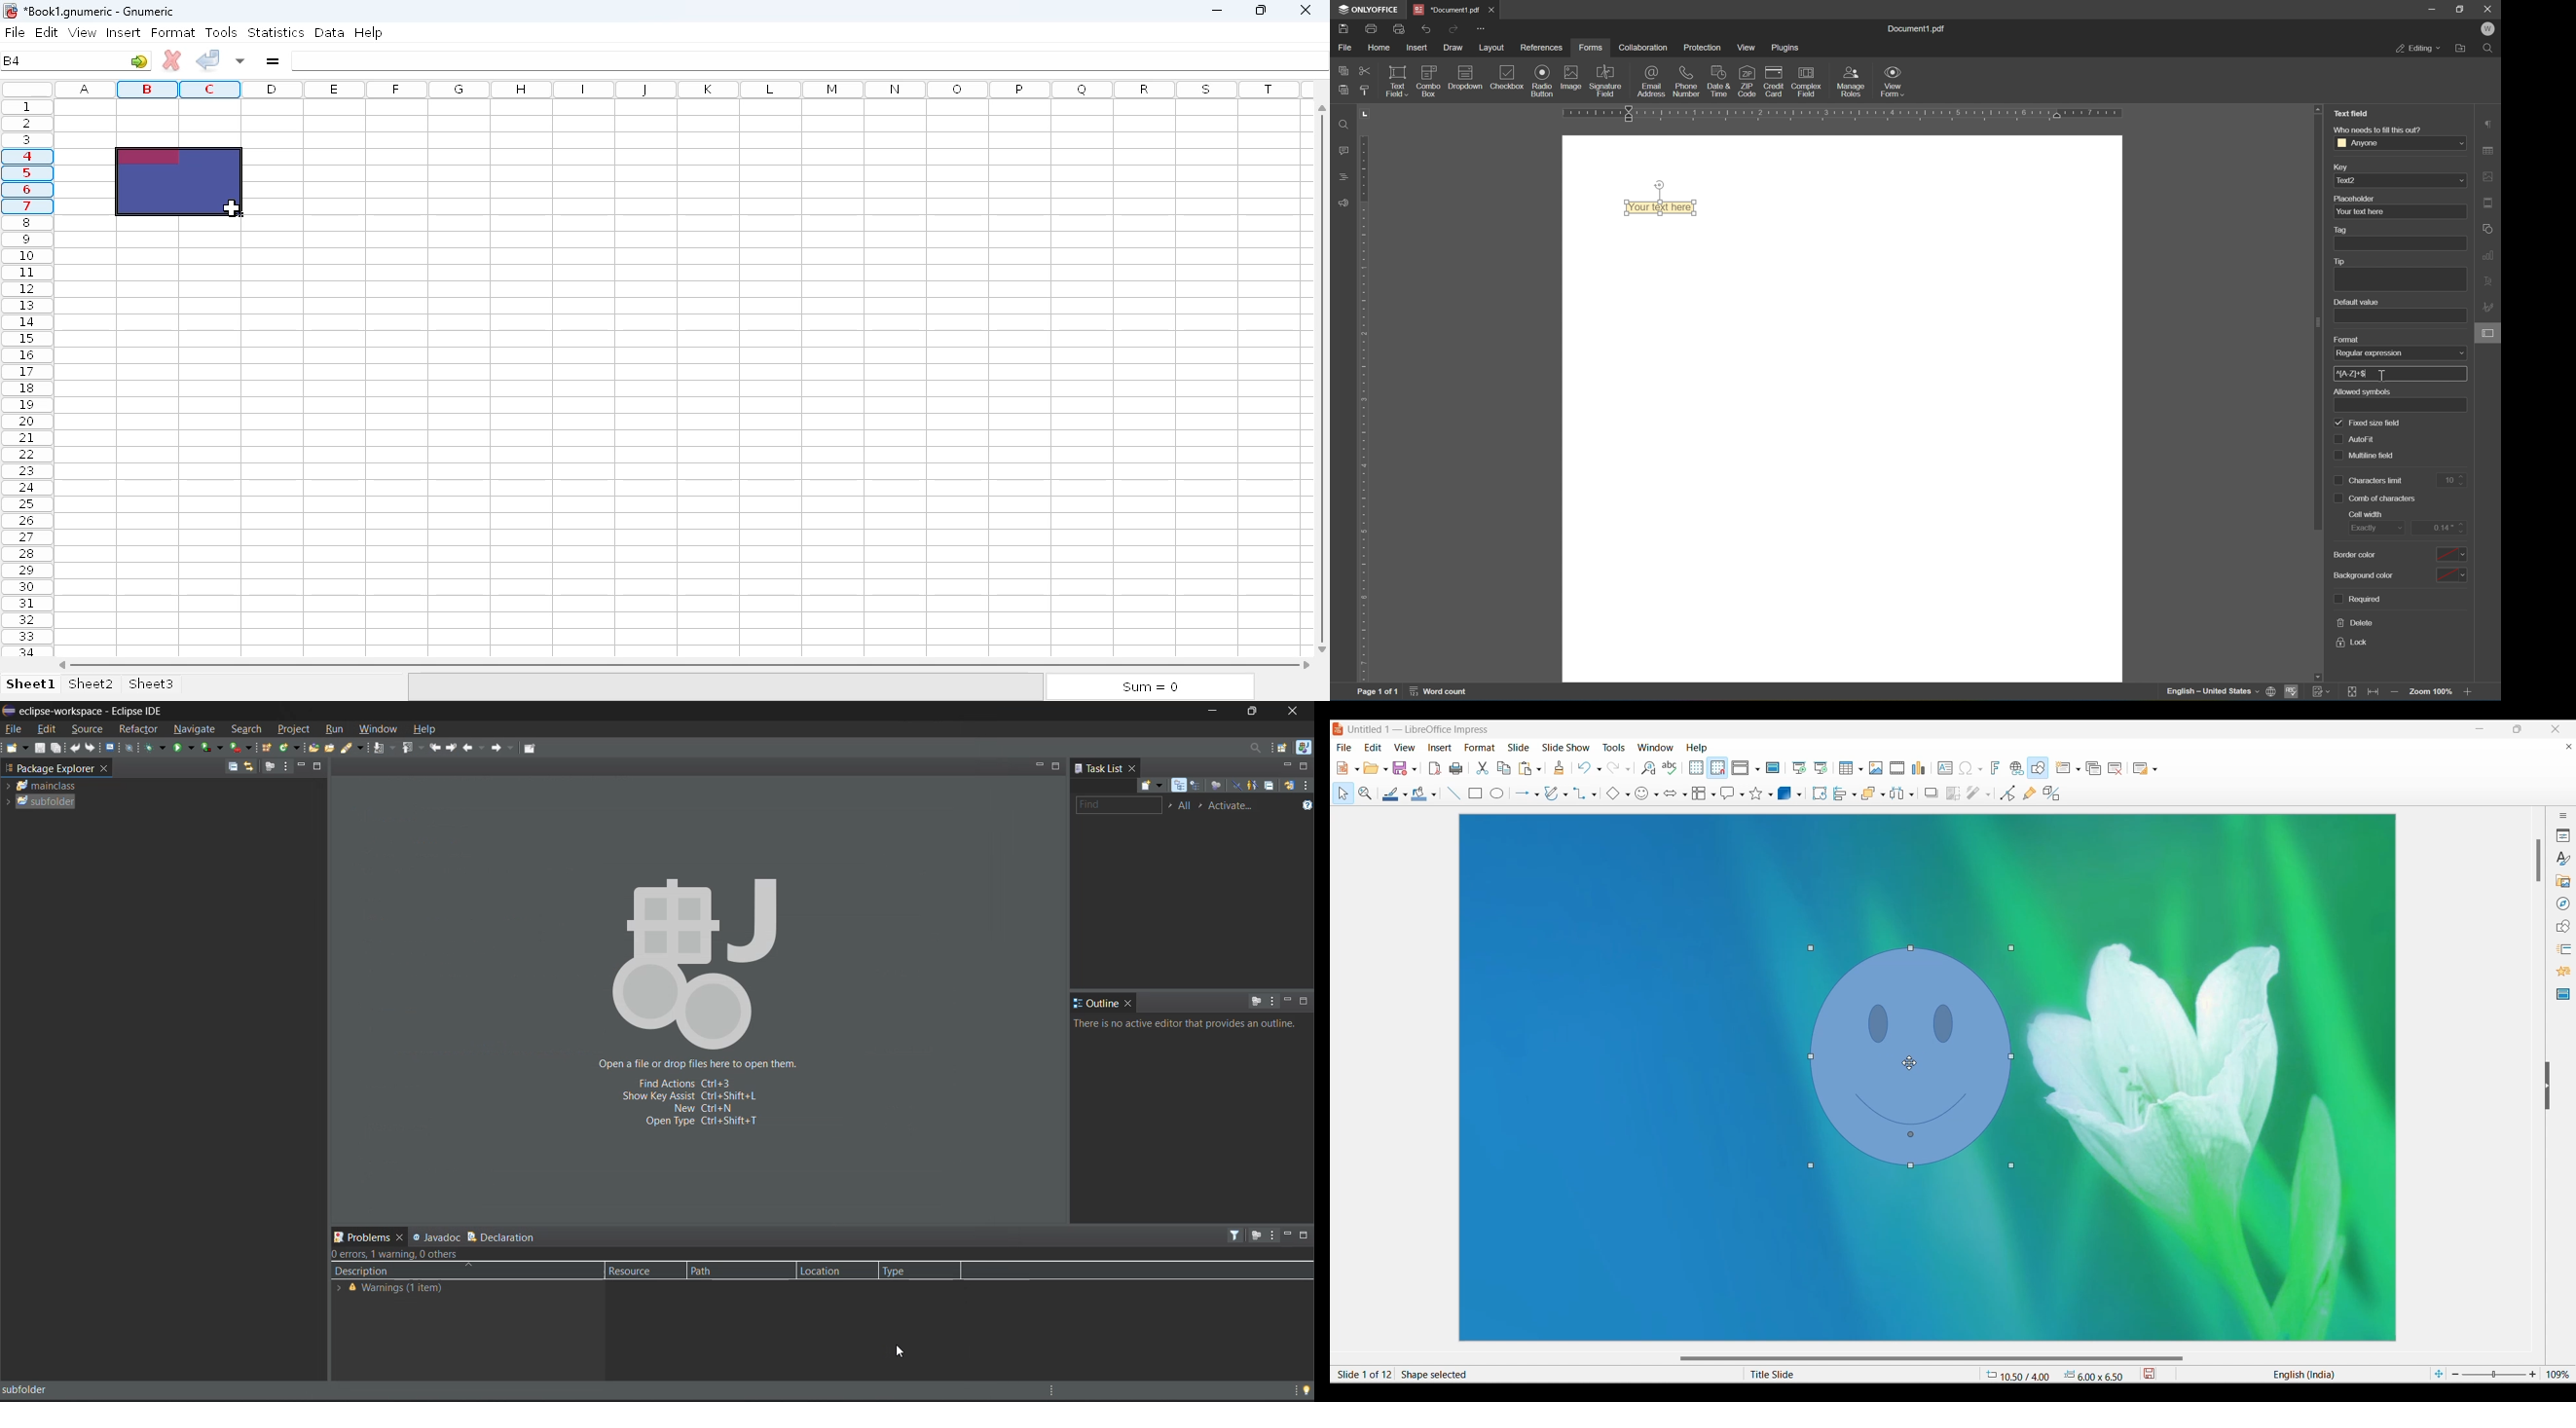 The image size is (2576, 1428). What do you see at coordinates (1454, 49) in the screenshot?
I see `draw` at bounding box center [1454, 49].